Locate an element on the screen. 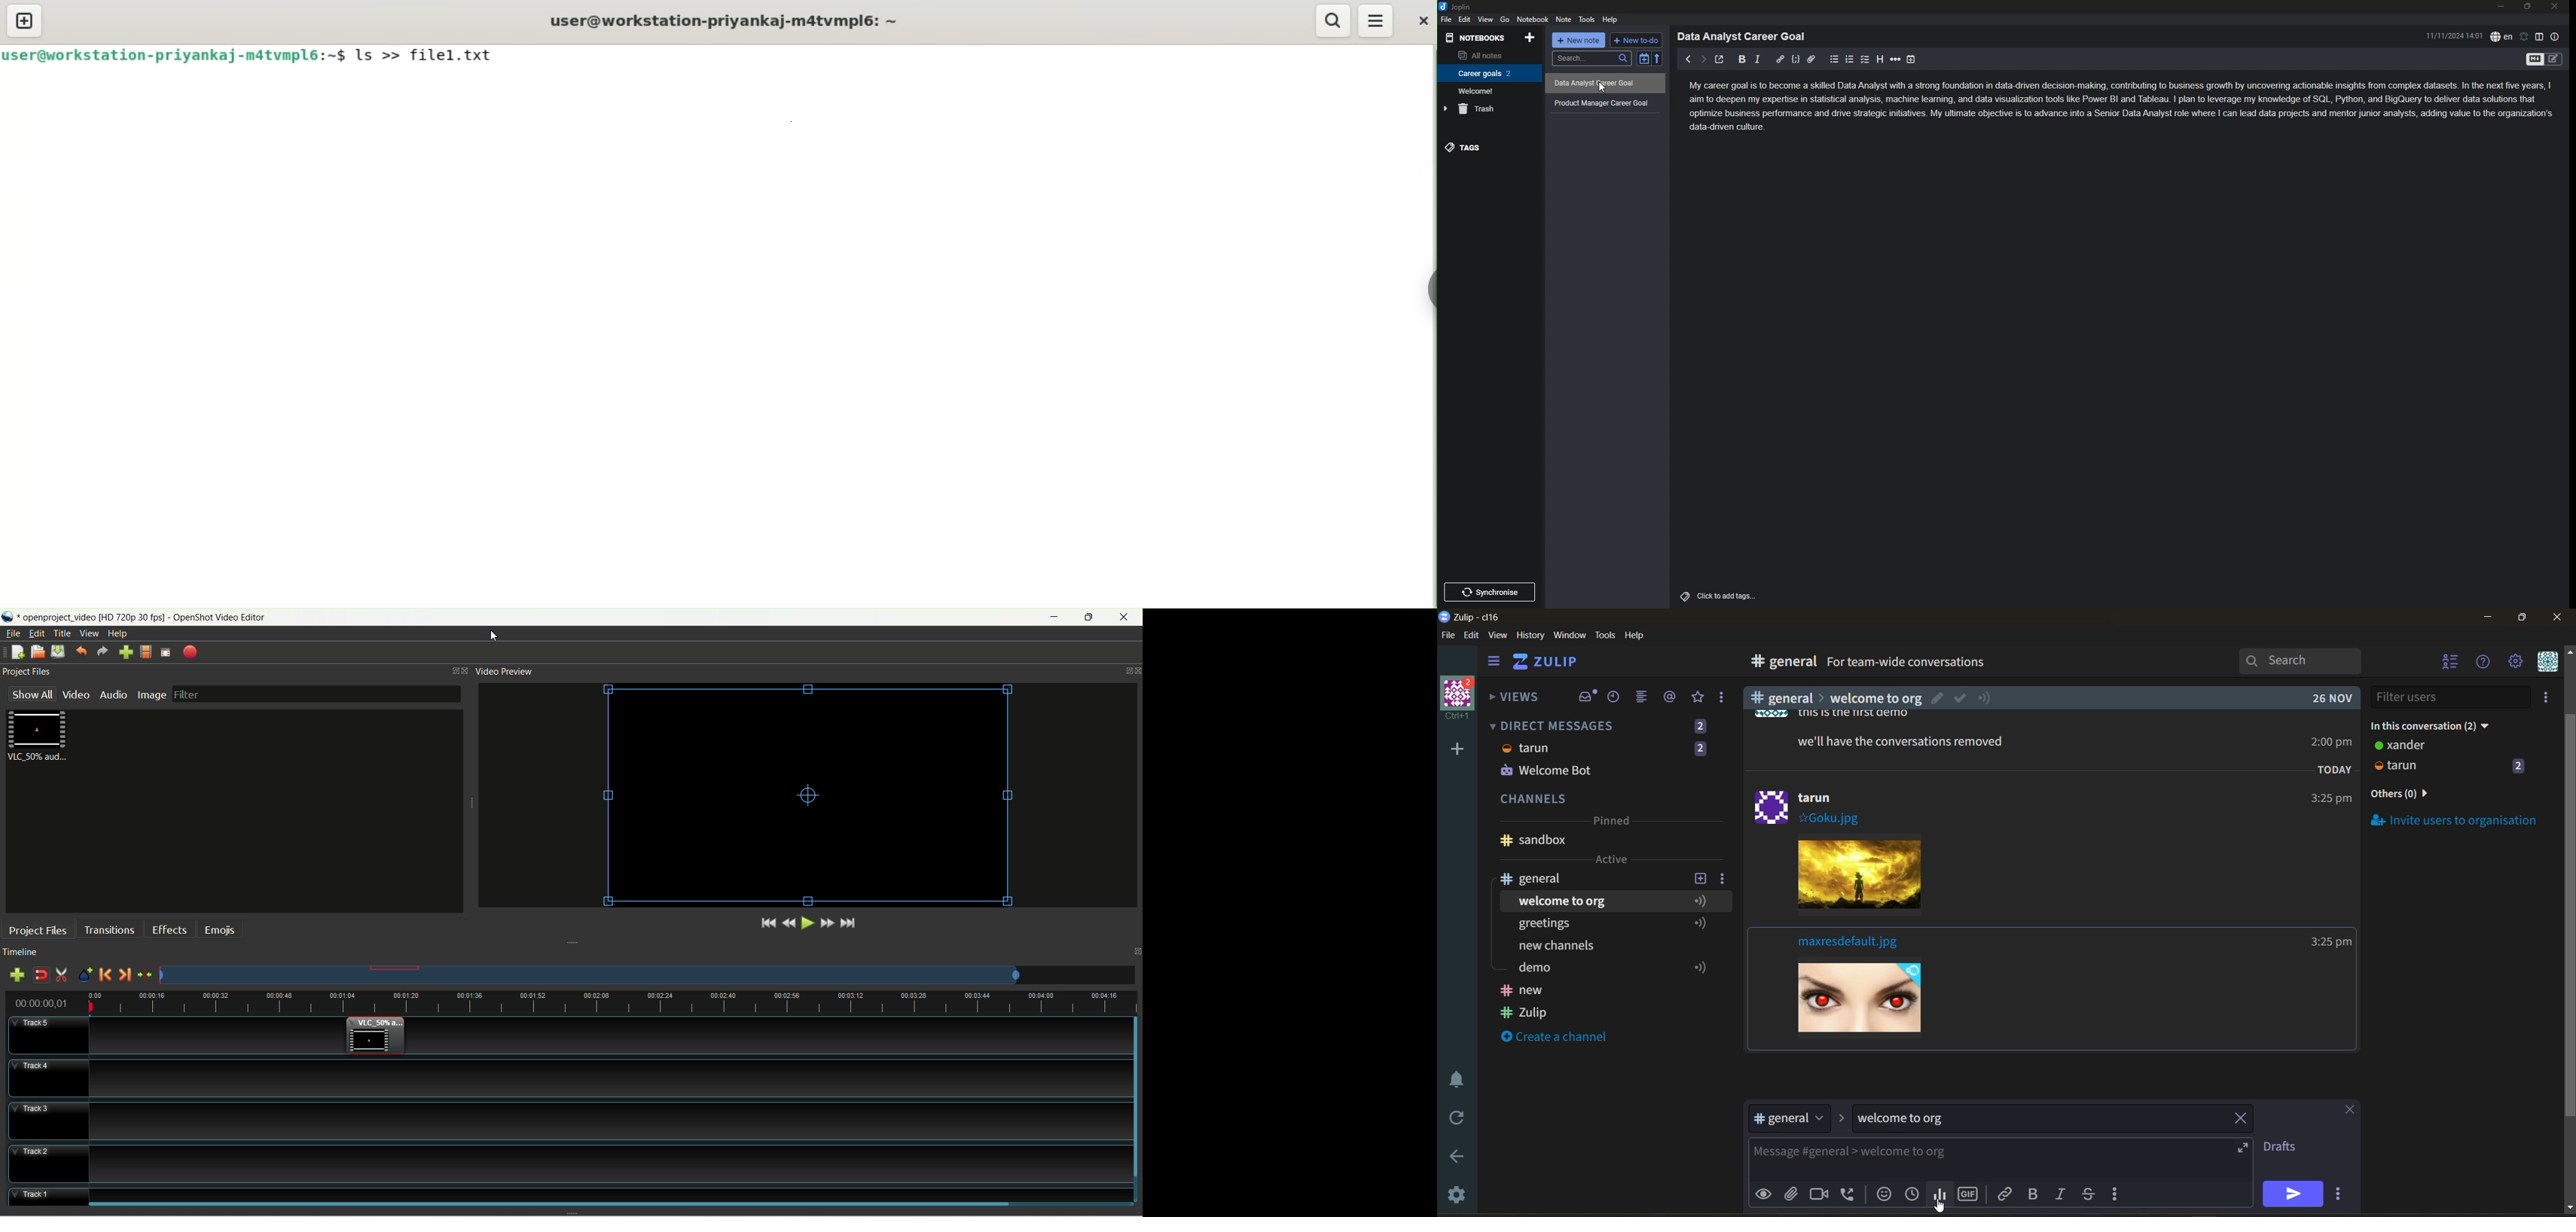 The width and height of the screenshot is (2576, 1232). help is located at coordinates (1611, 20).